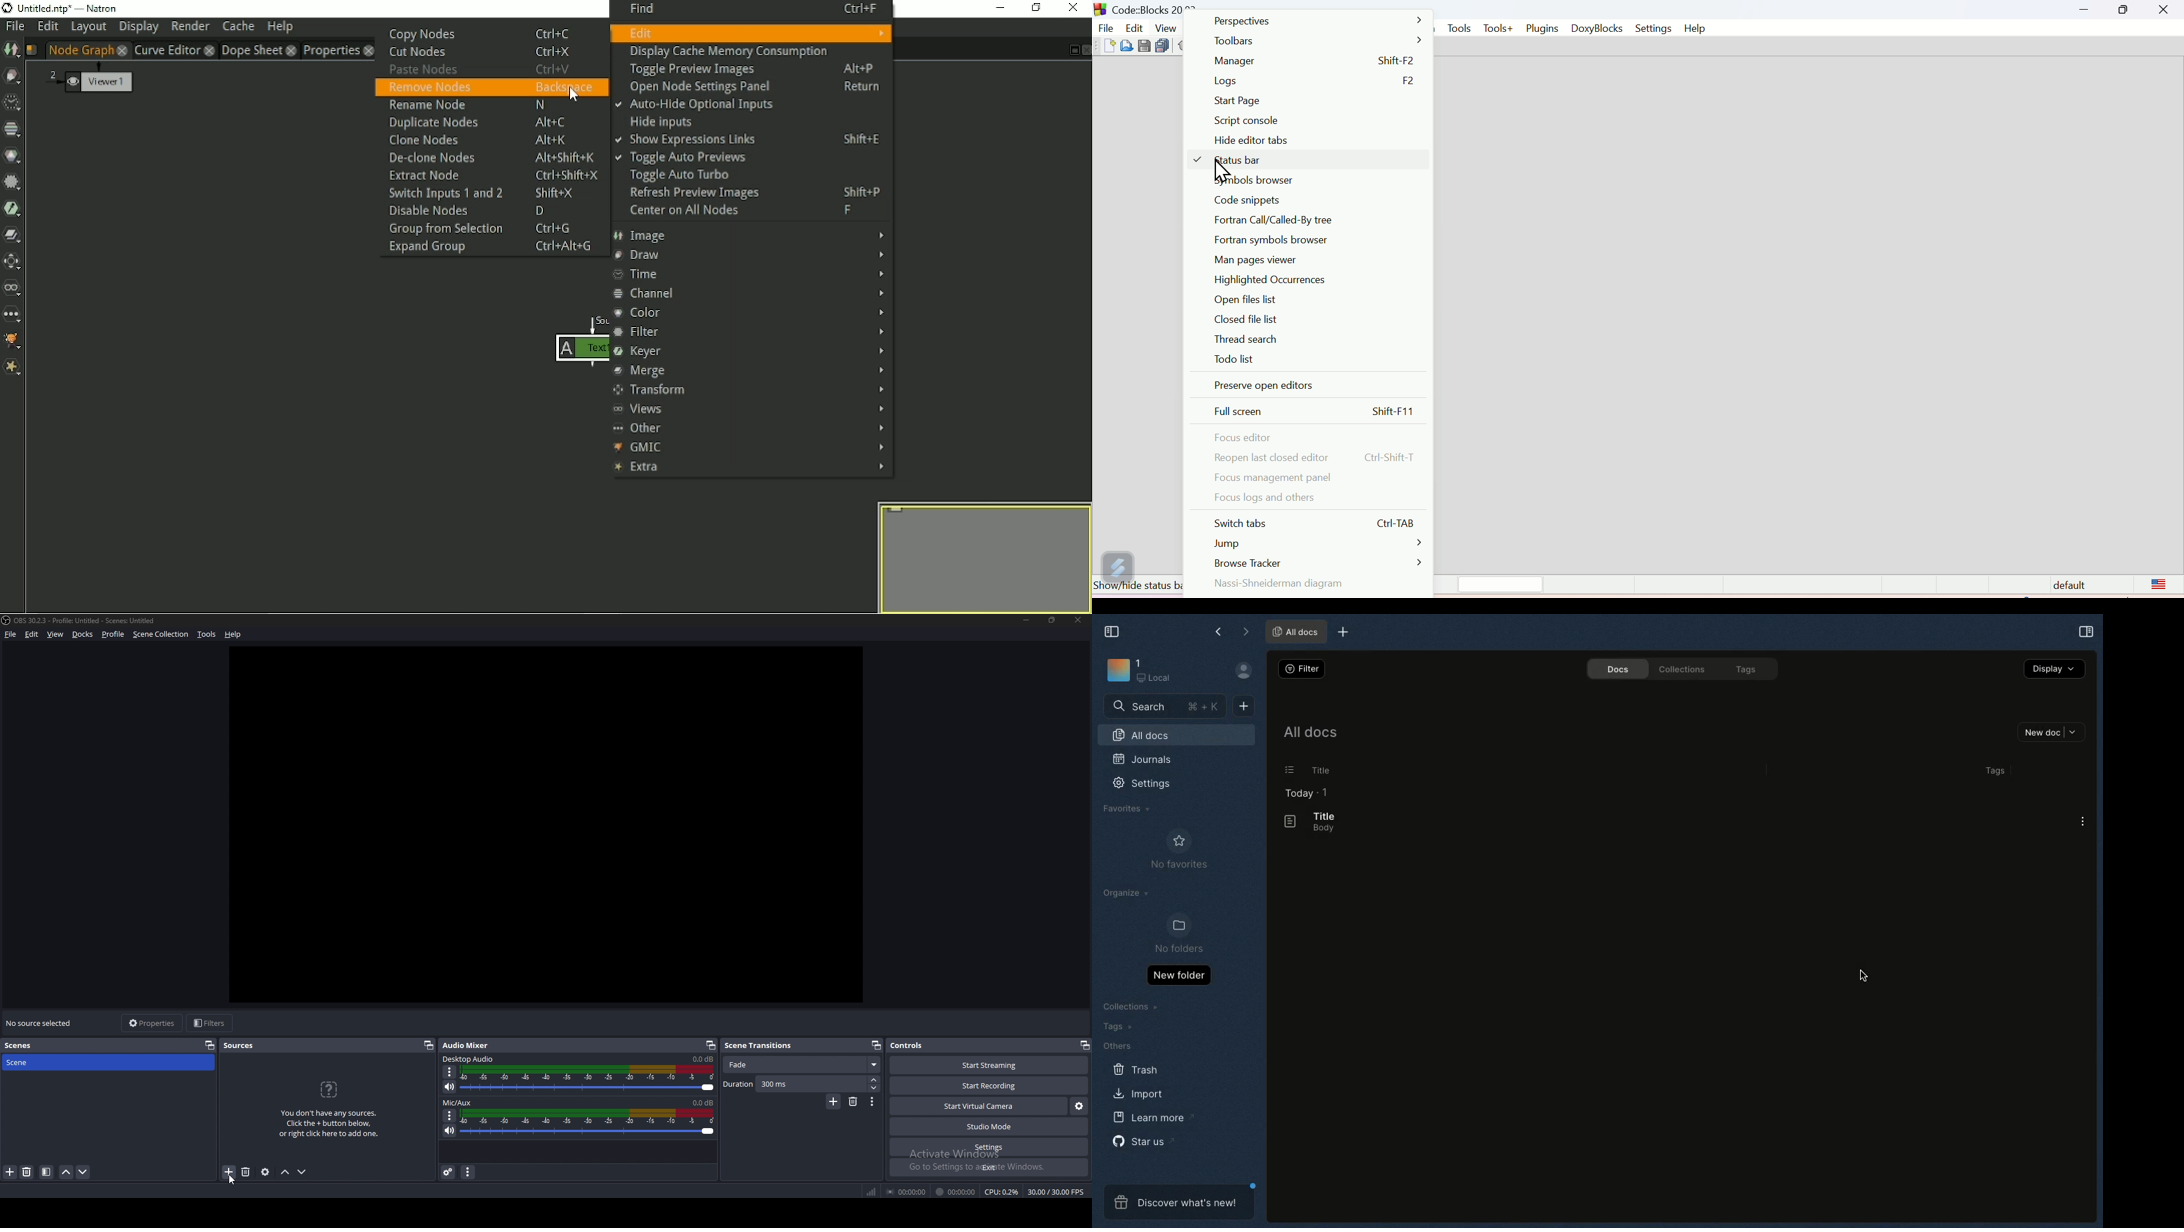 Image resolution: width=2184 pixels, height=1232 pixels. What do you see at coordinates (908, 1192) in the screenshot?
I see `00:00:00` at bounding box center [908, 1192].